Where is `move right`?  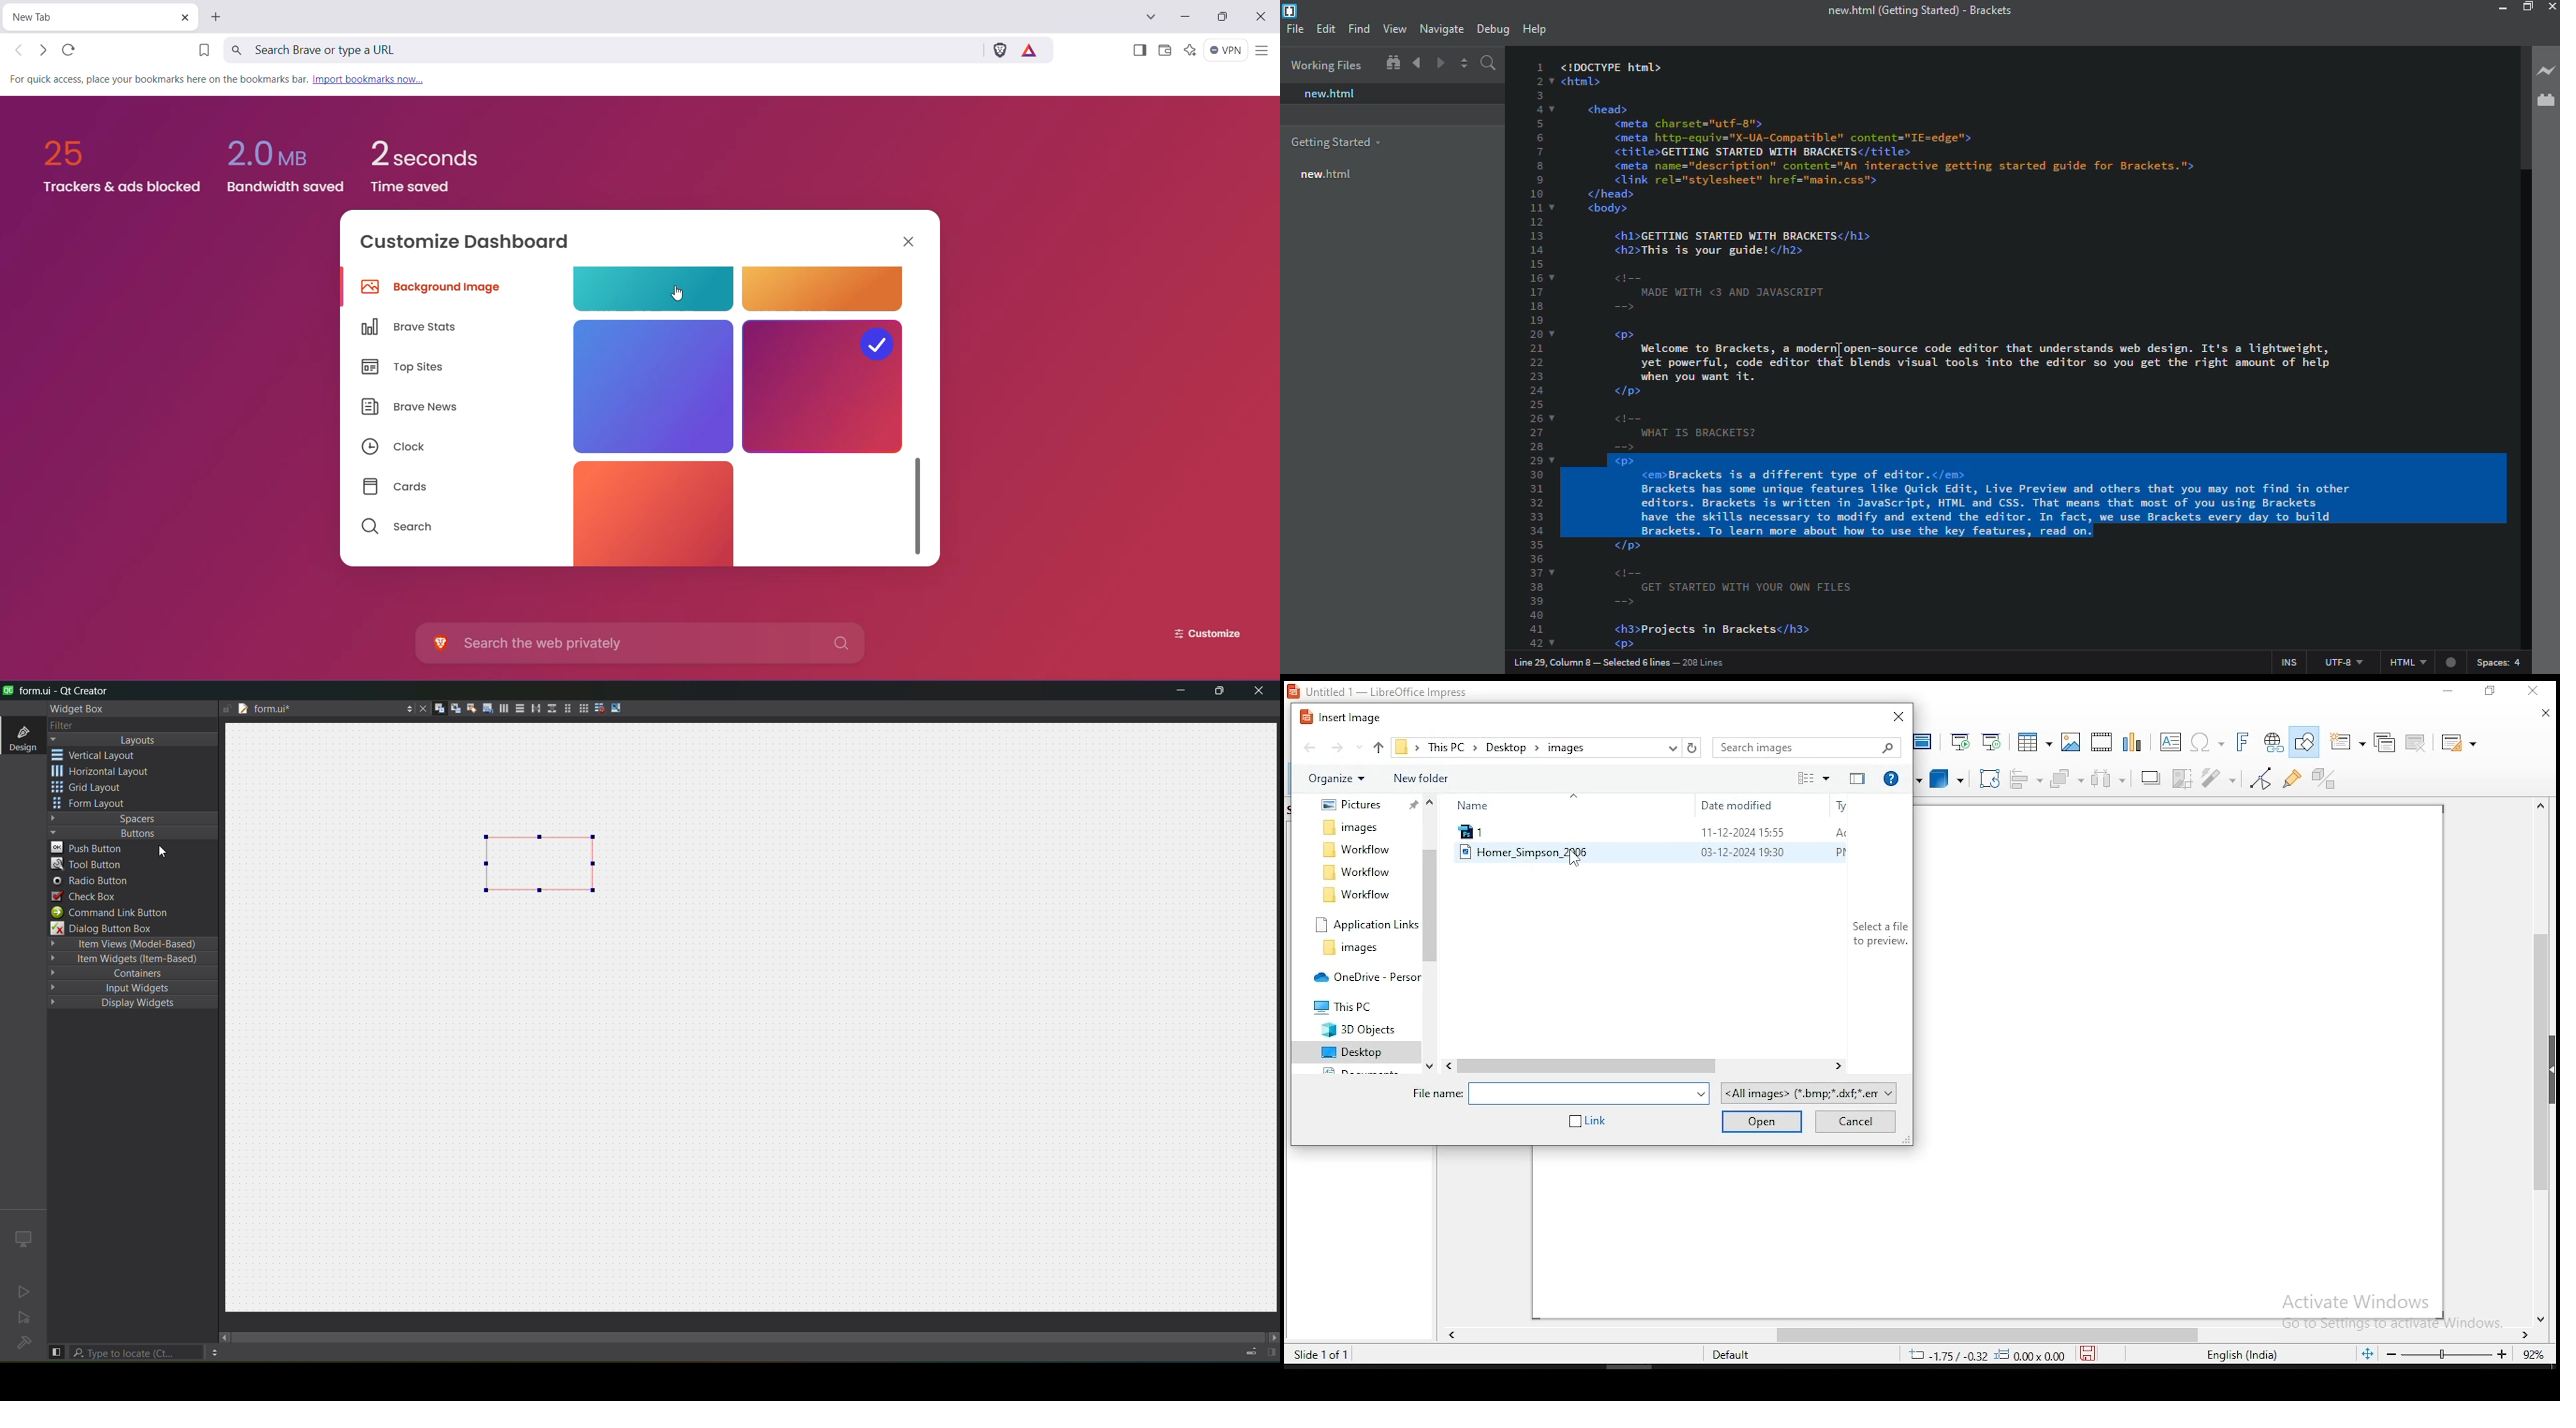
move right is located at coordinates (1271, 1336).